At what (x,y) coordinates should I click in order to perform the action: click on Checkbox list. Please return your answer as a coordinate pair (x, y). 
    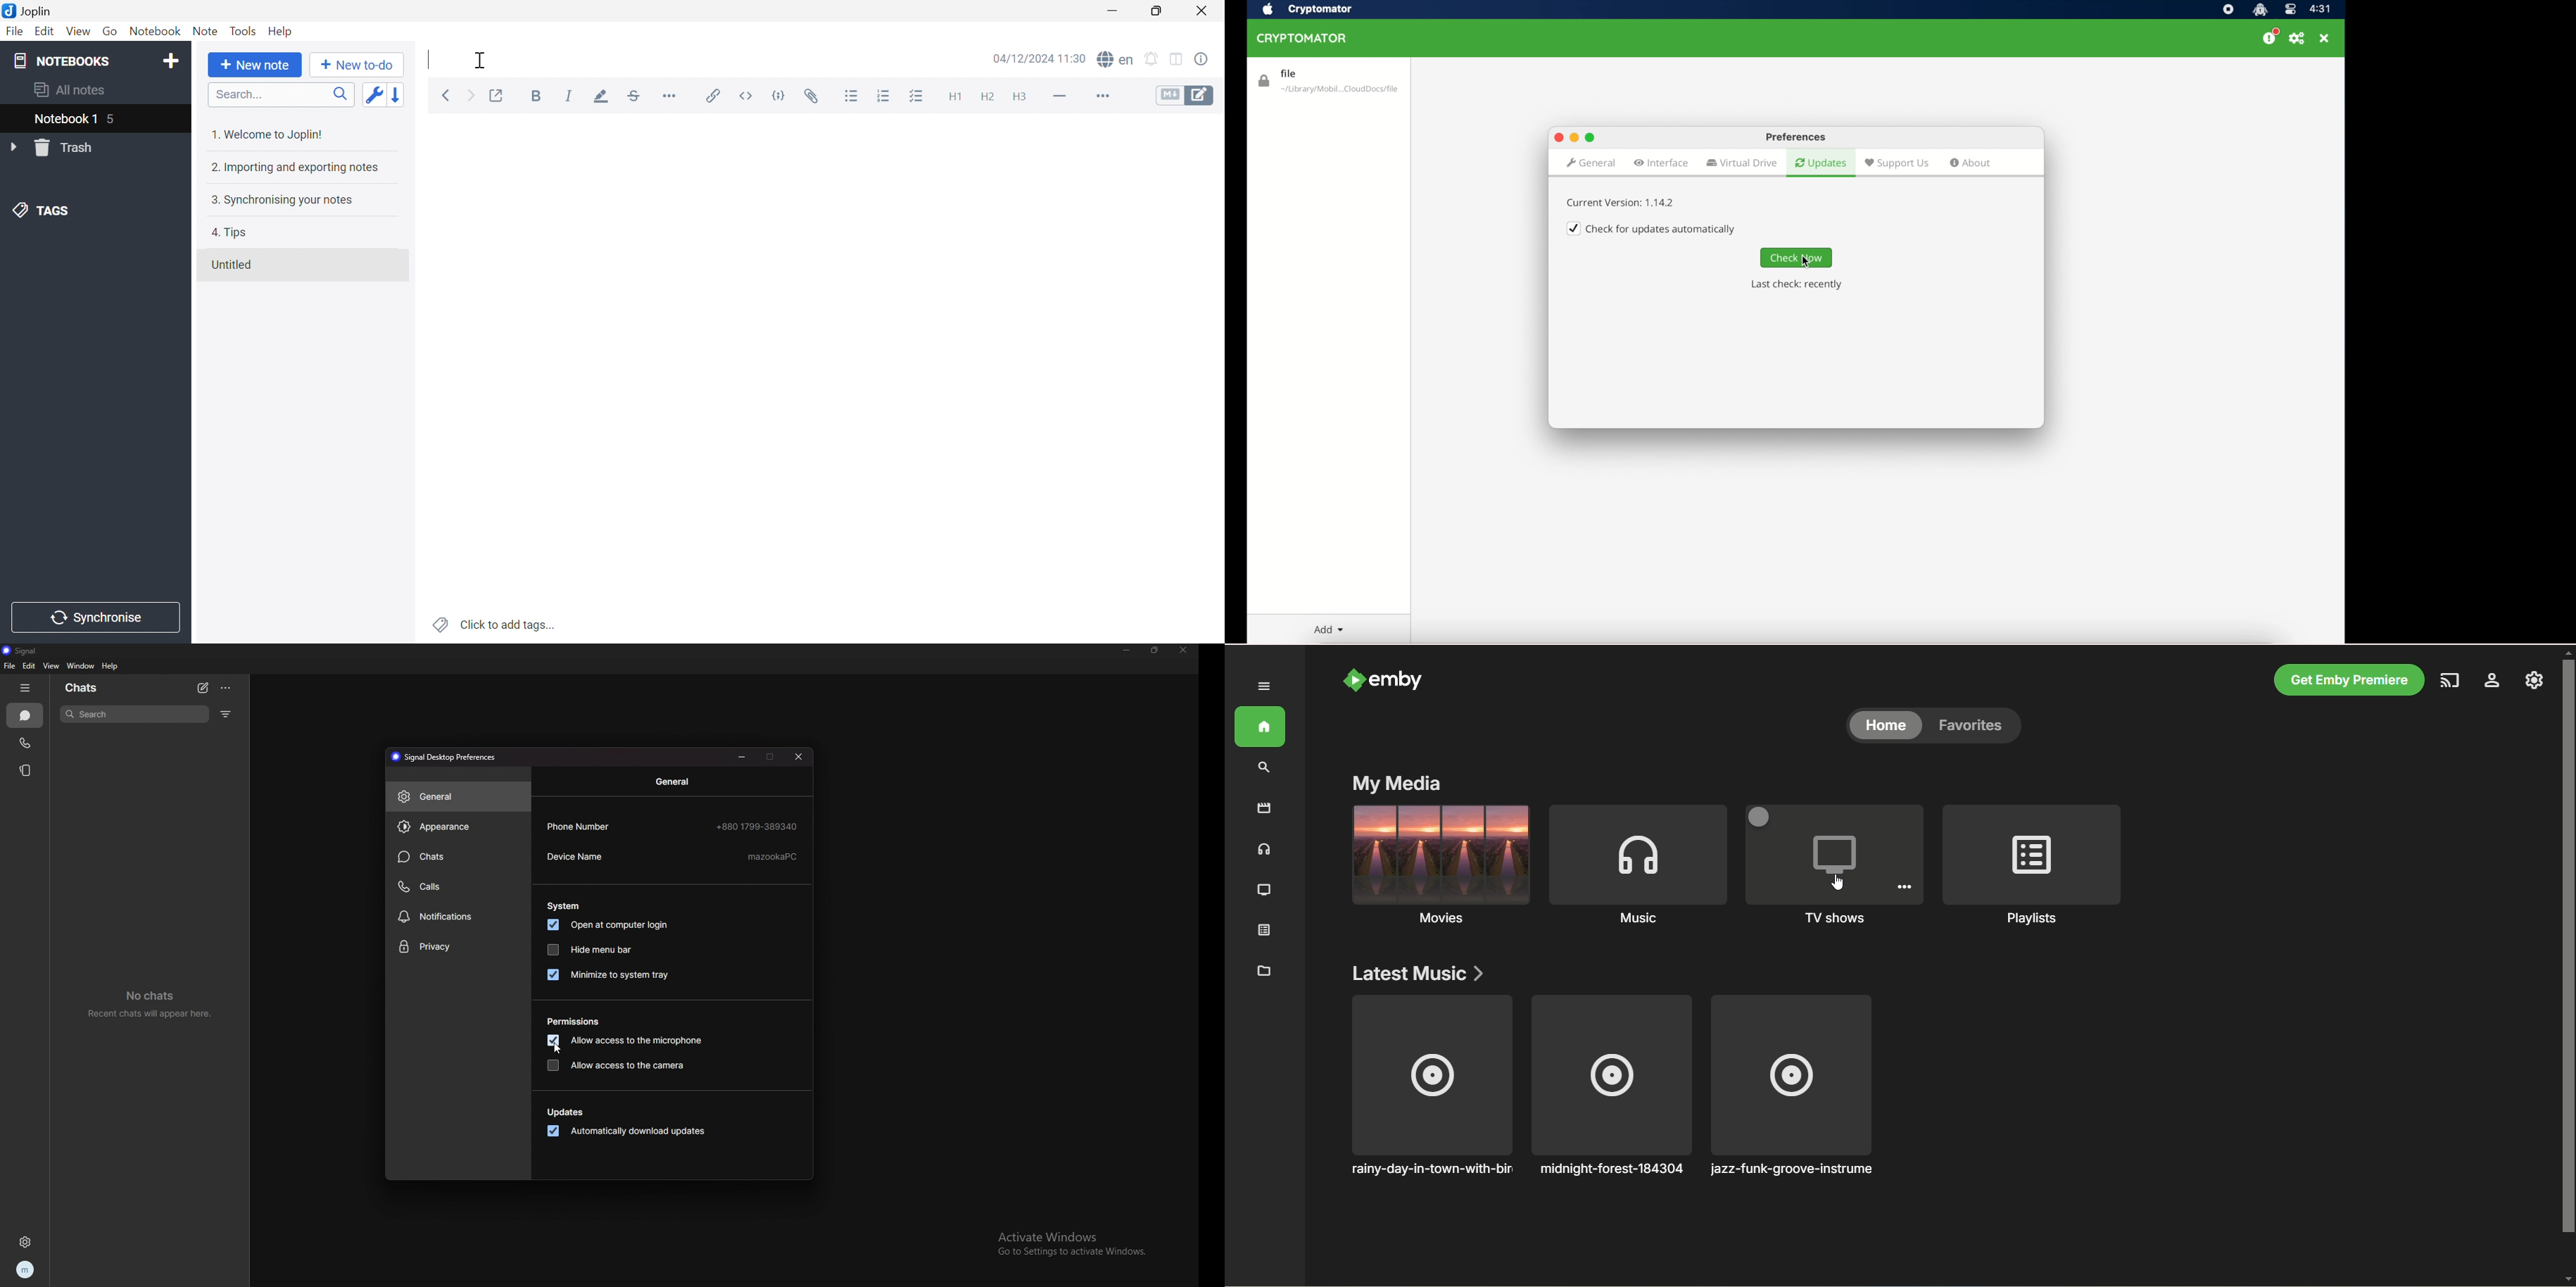
    Looking at the image, I should click on (920, 97).